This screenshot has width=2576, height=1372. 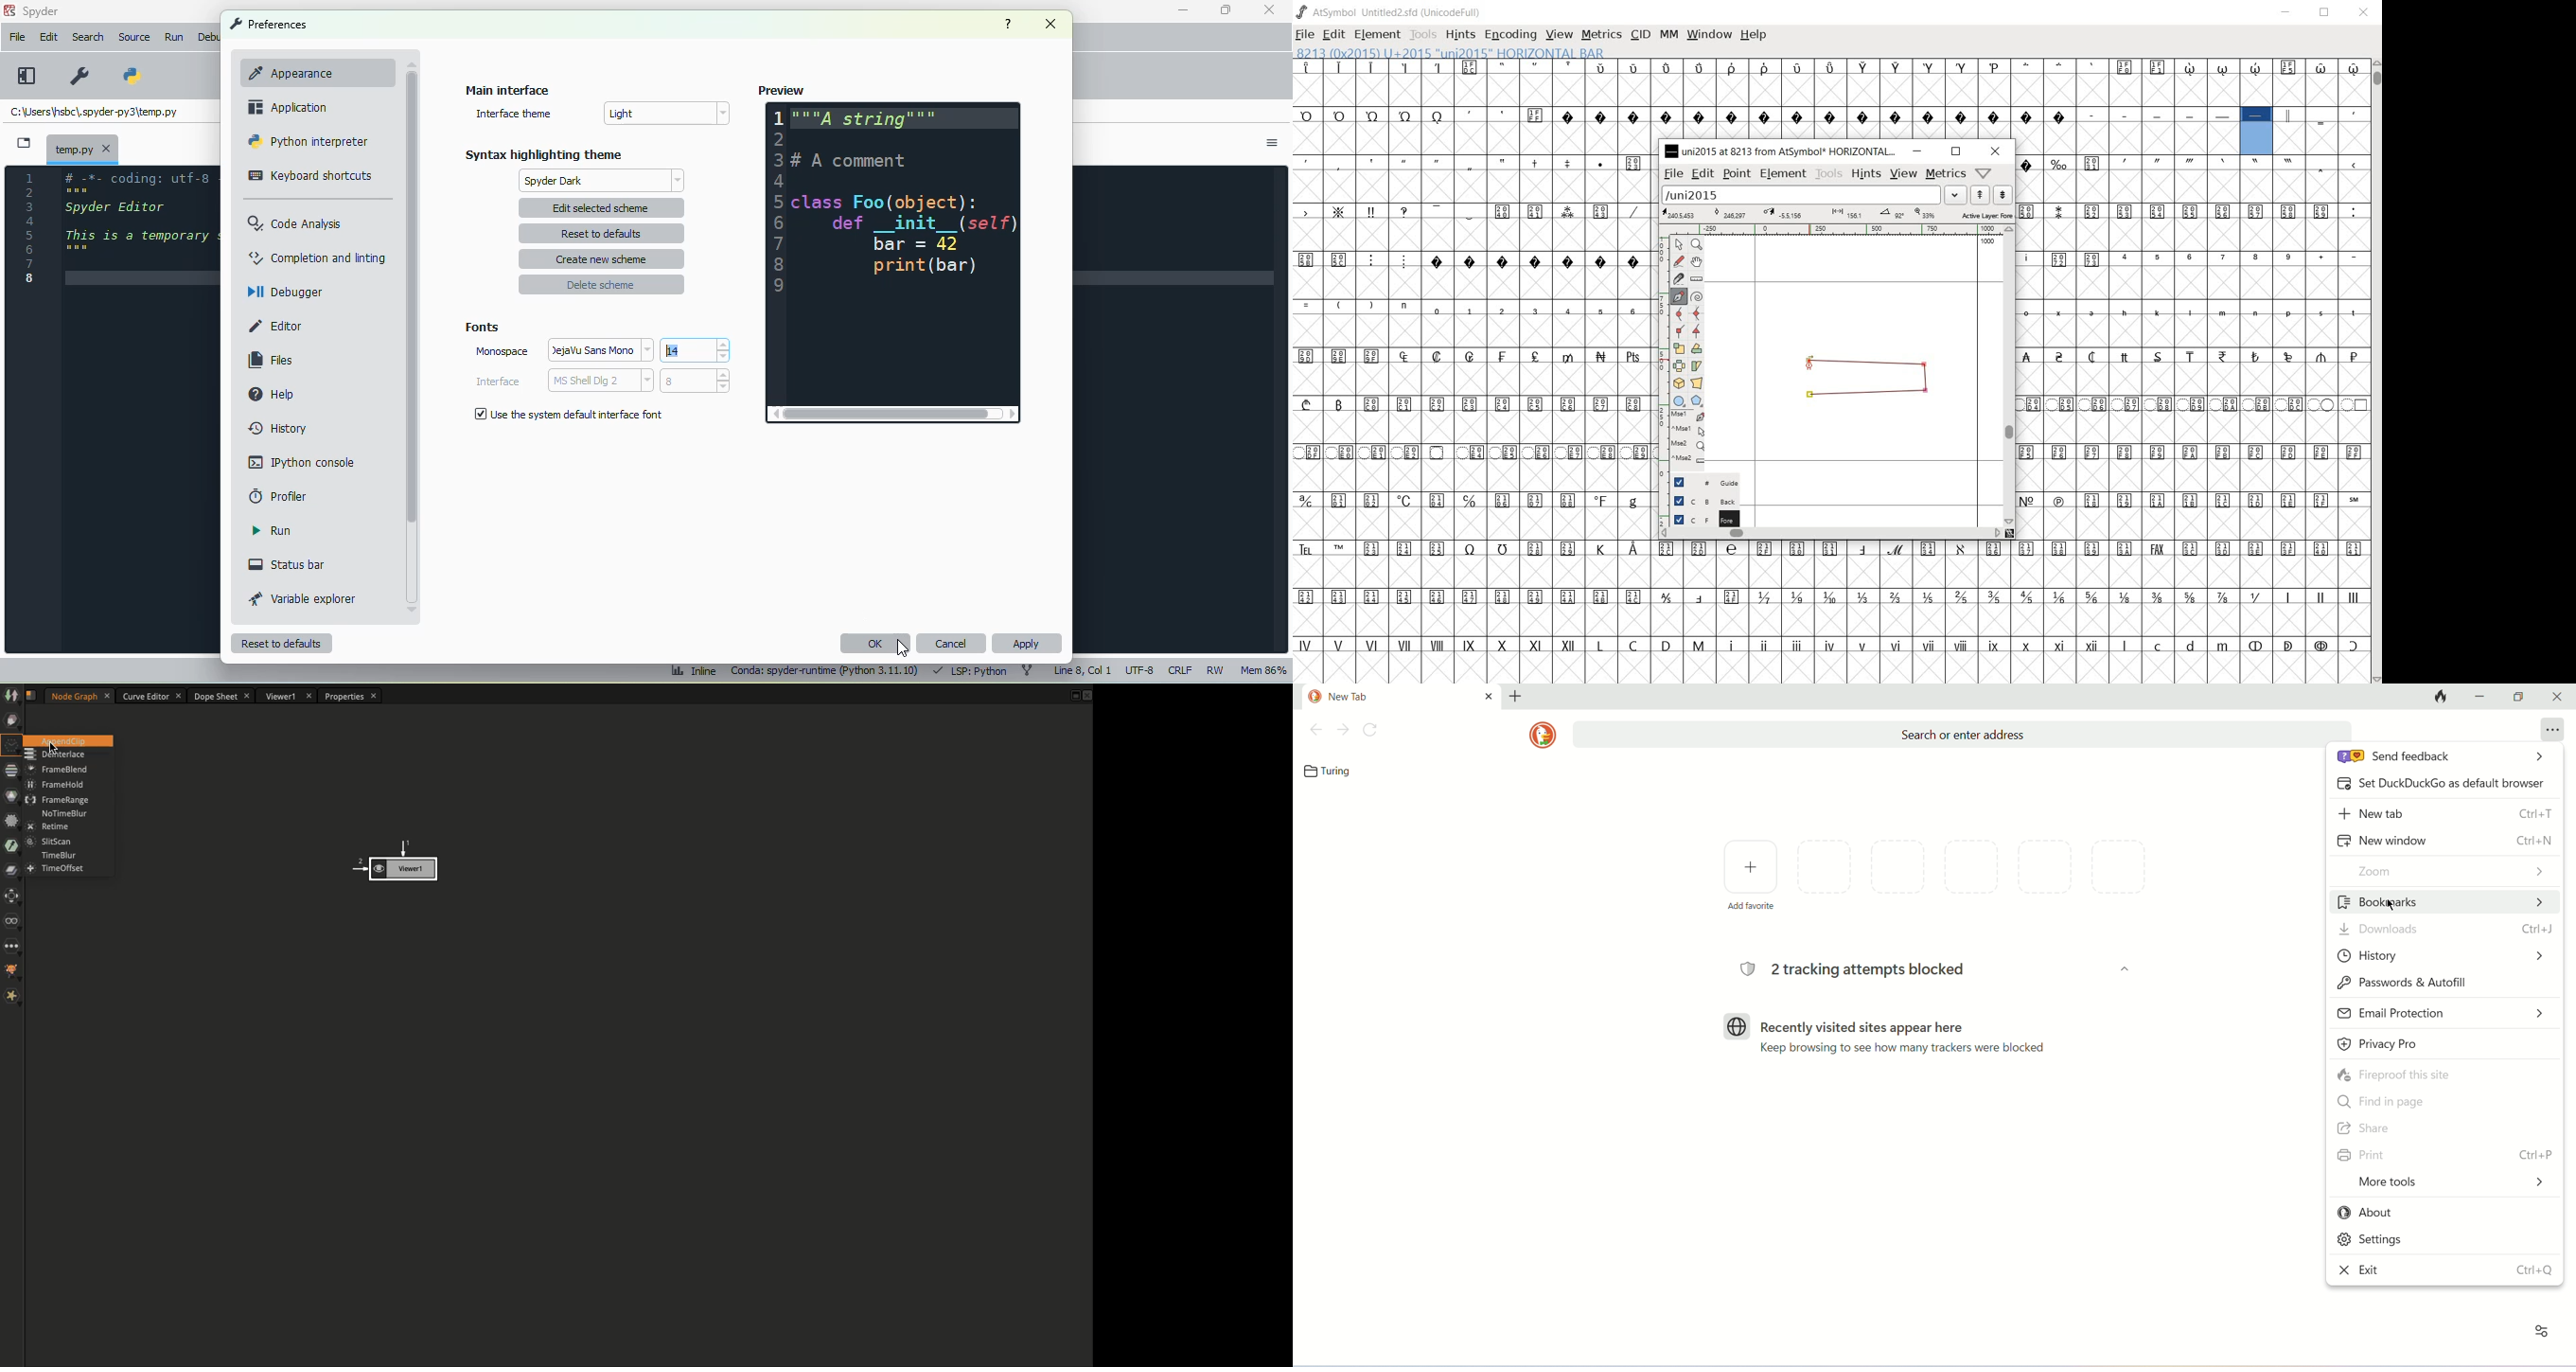 What do you see at coordinates (2377, 371) in the screenshot?
I see `SCROLLBAR` at bounding box center [2377, 371].